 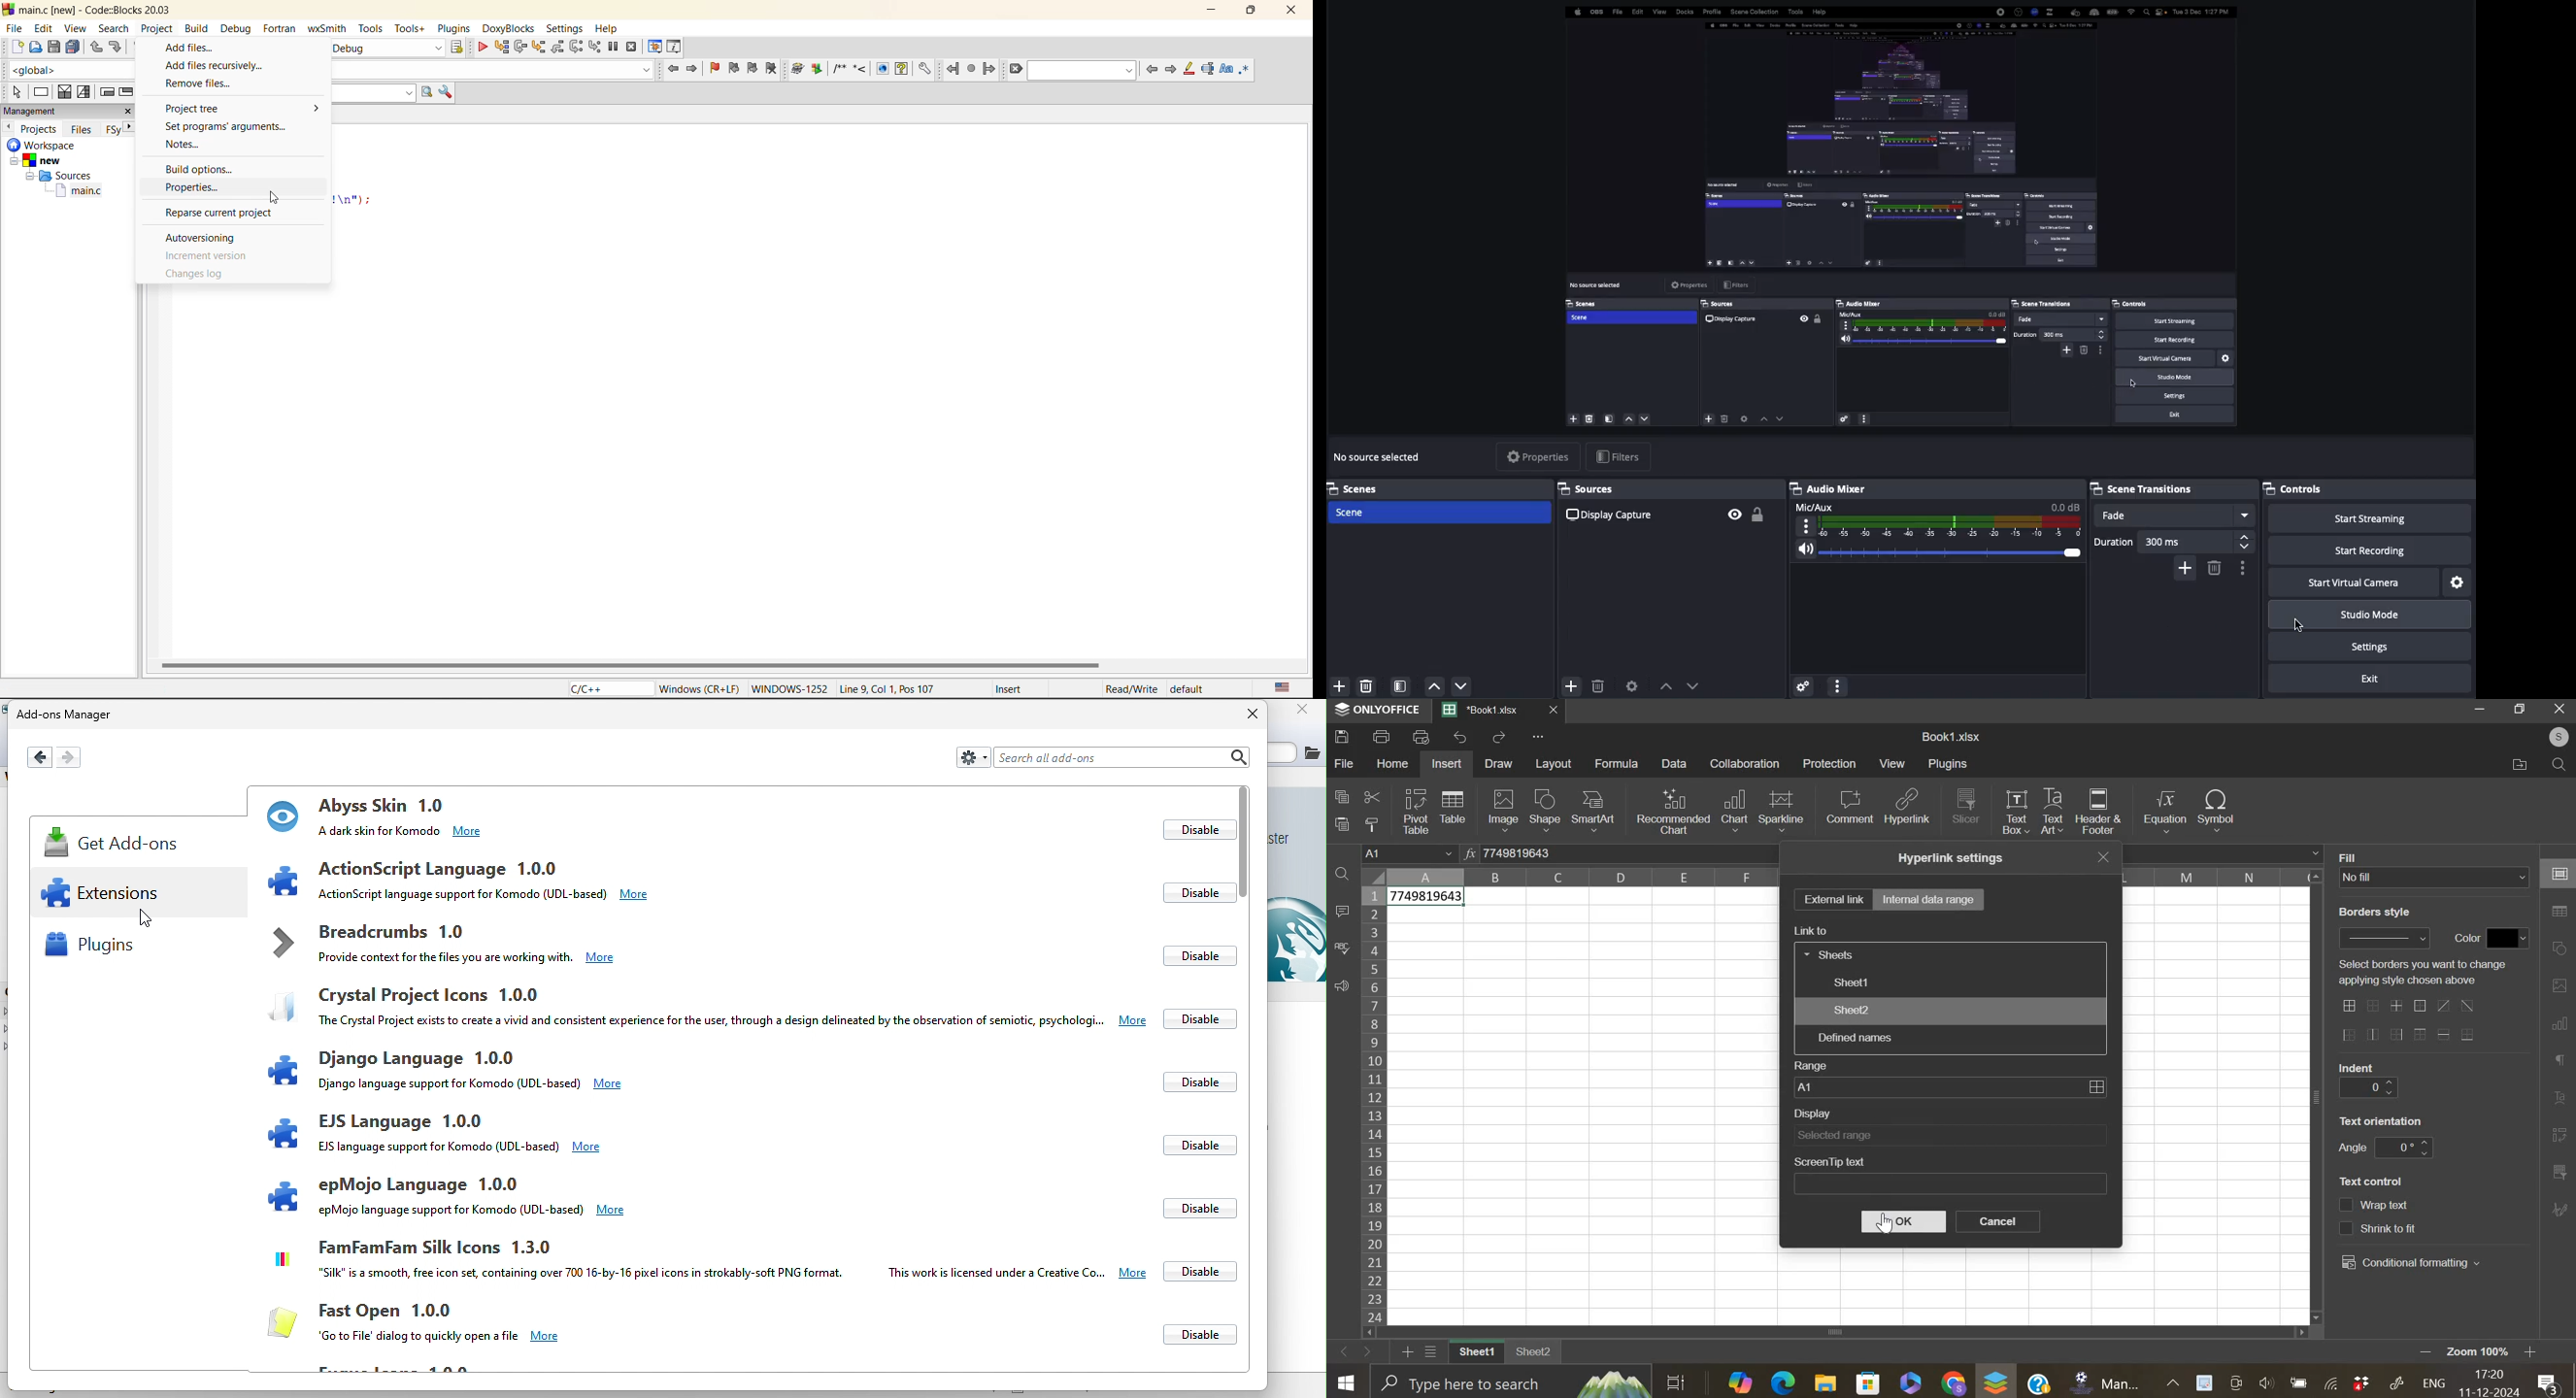 What do you see at coordinates (1757, 513) in the screenshot?
I see `Unlocked` at bounding box center [1757, 513].